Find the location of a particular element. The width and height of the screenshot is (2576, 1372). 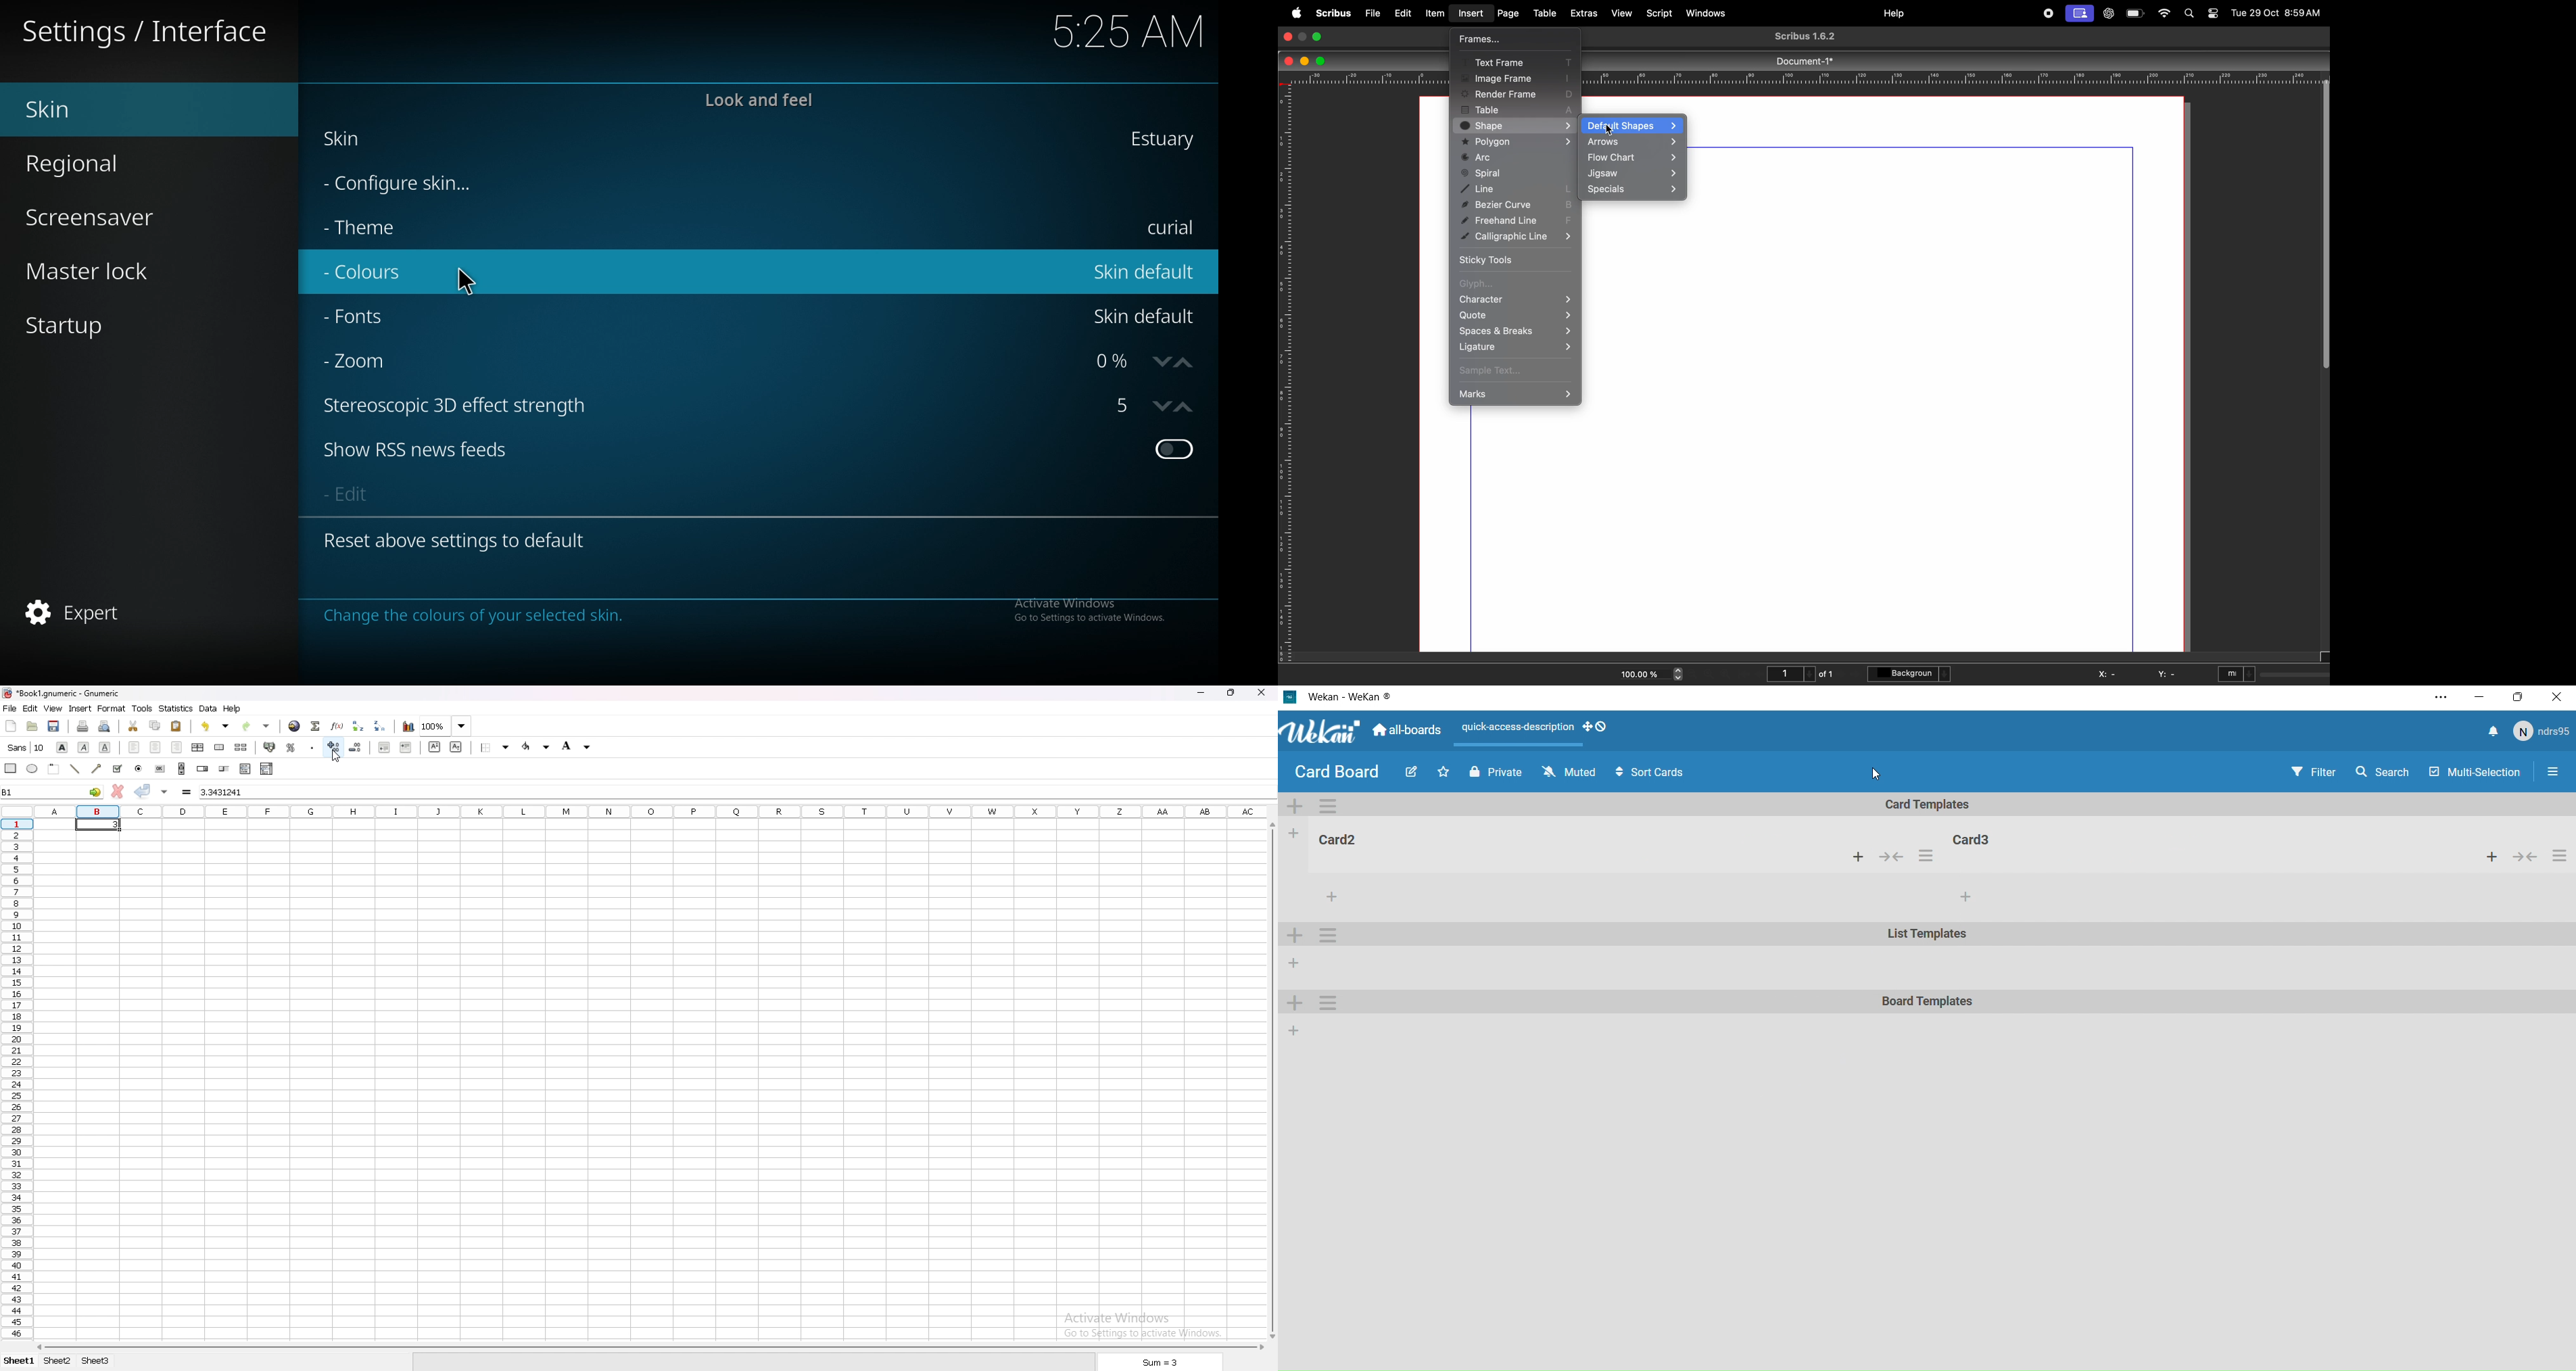

bold is located at coordinates (63, 747).